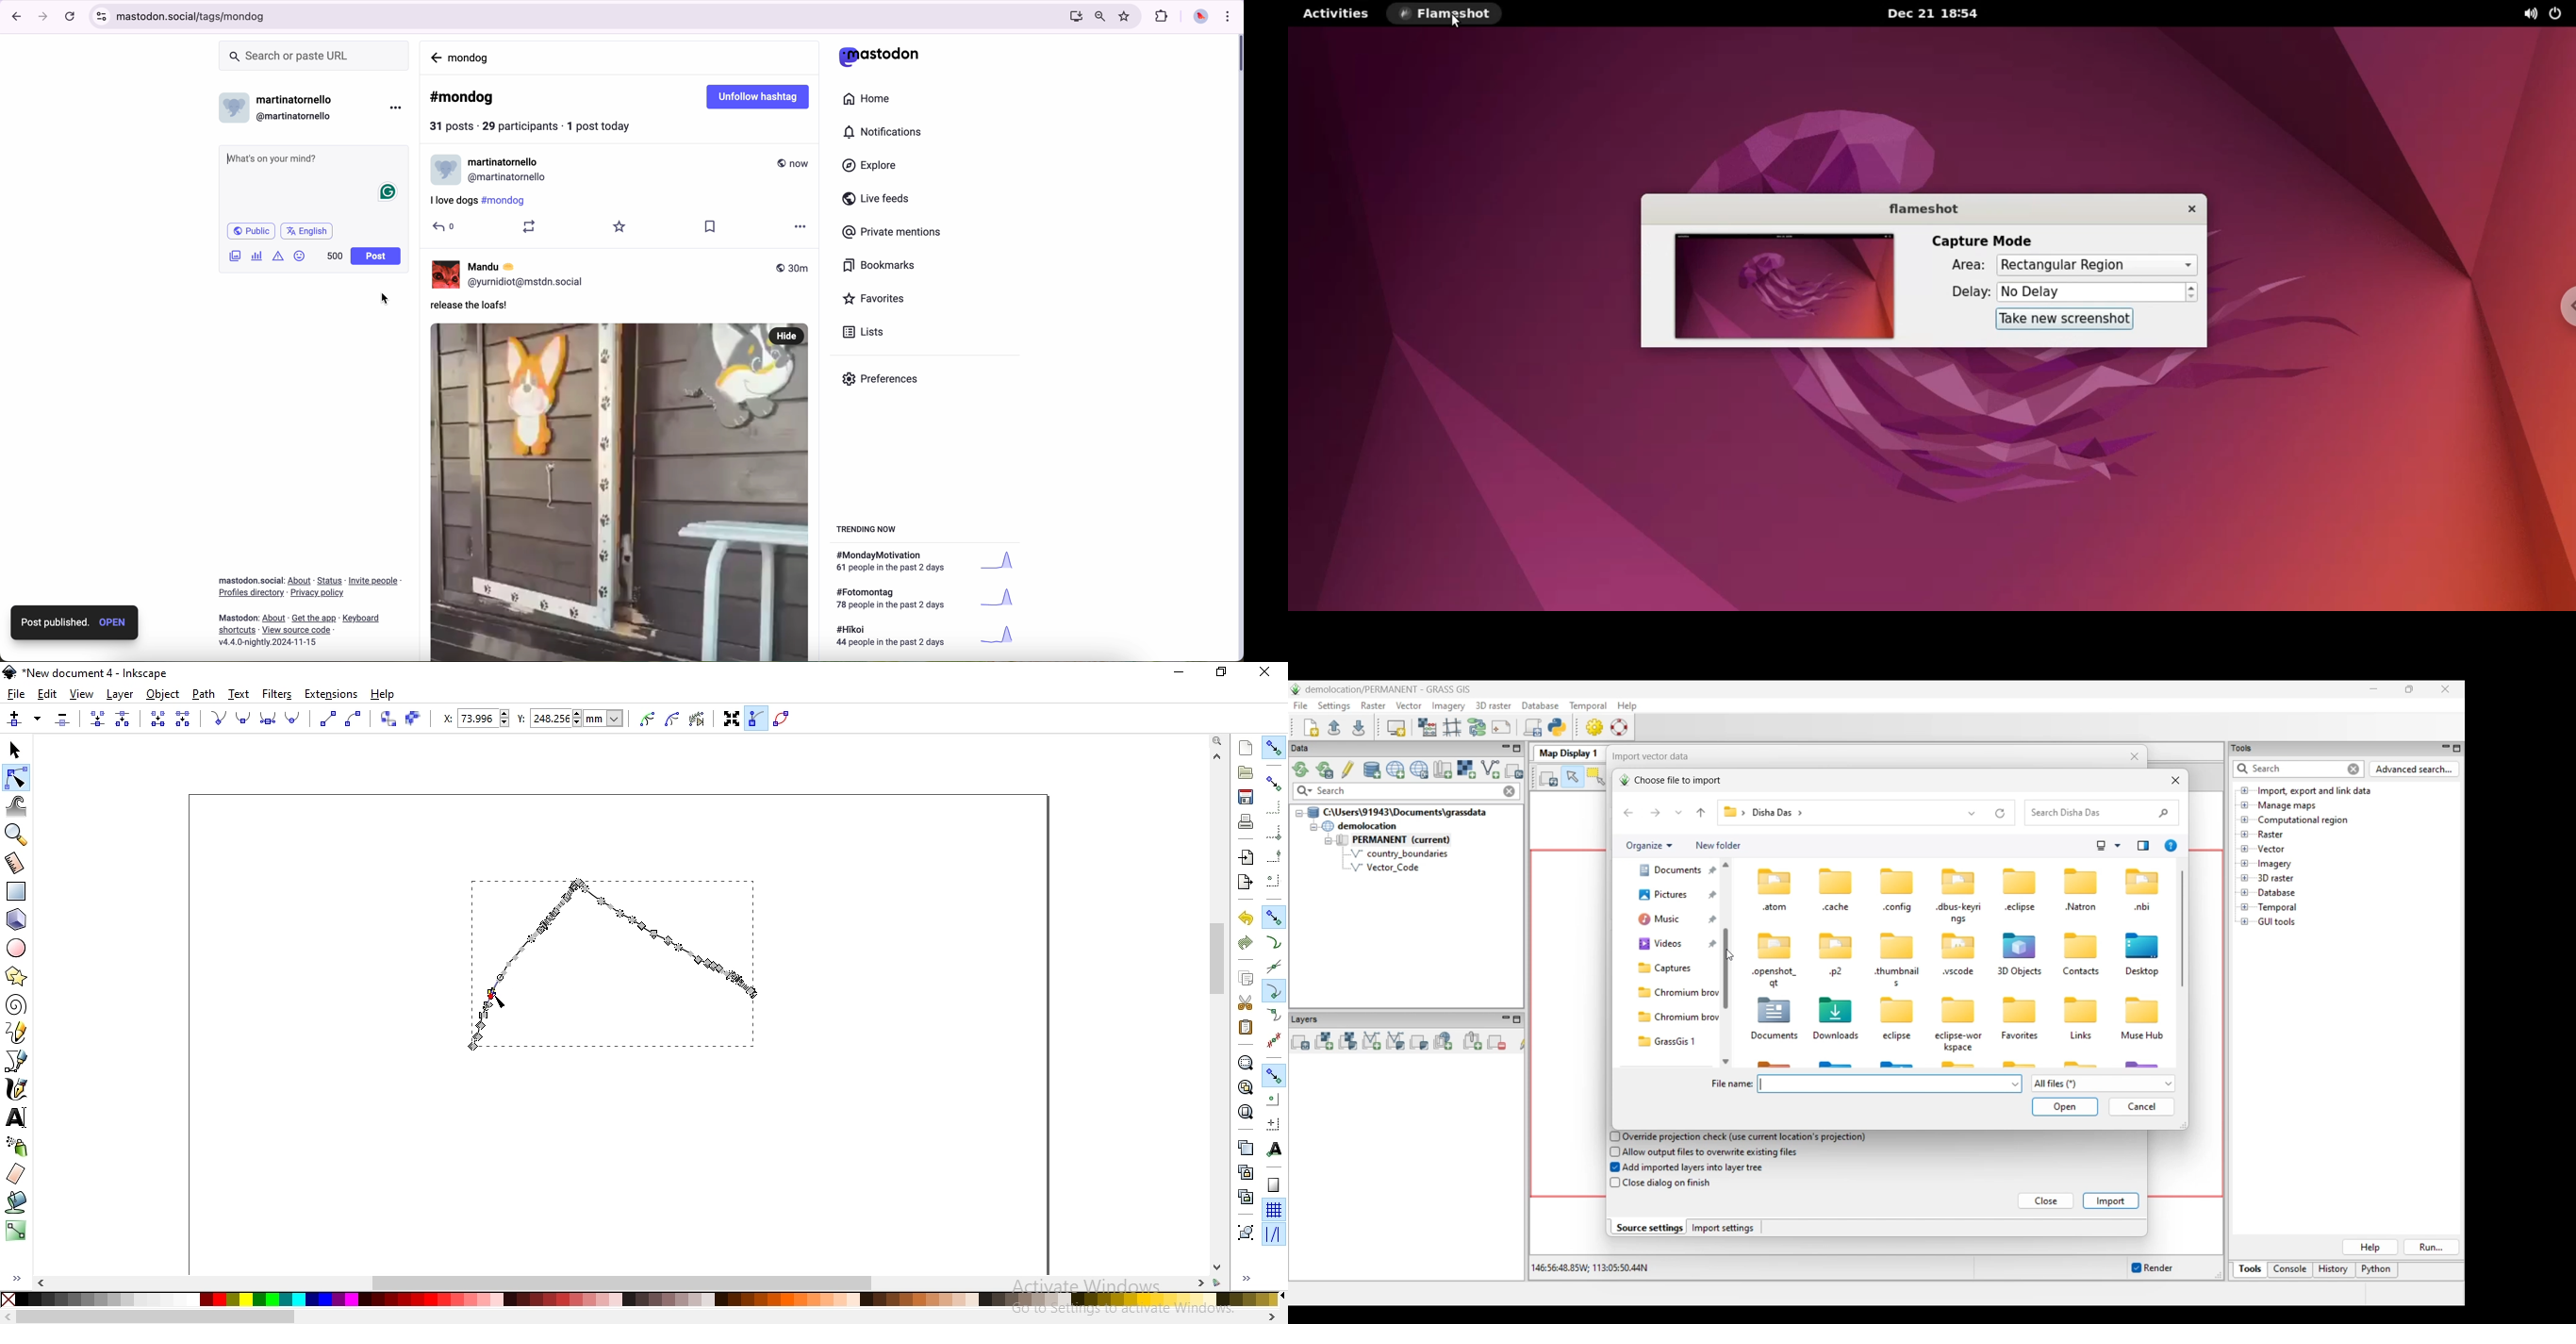  I want to click on mondog, so click(471, 57).